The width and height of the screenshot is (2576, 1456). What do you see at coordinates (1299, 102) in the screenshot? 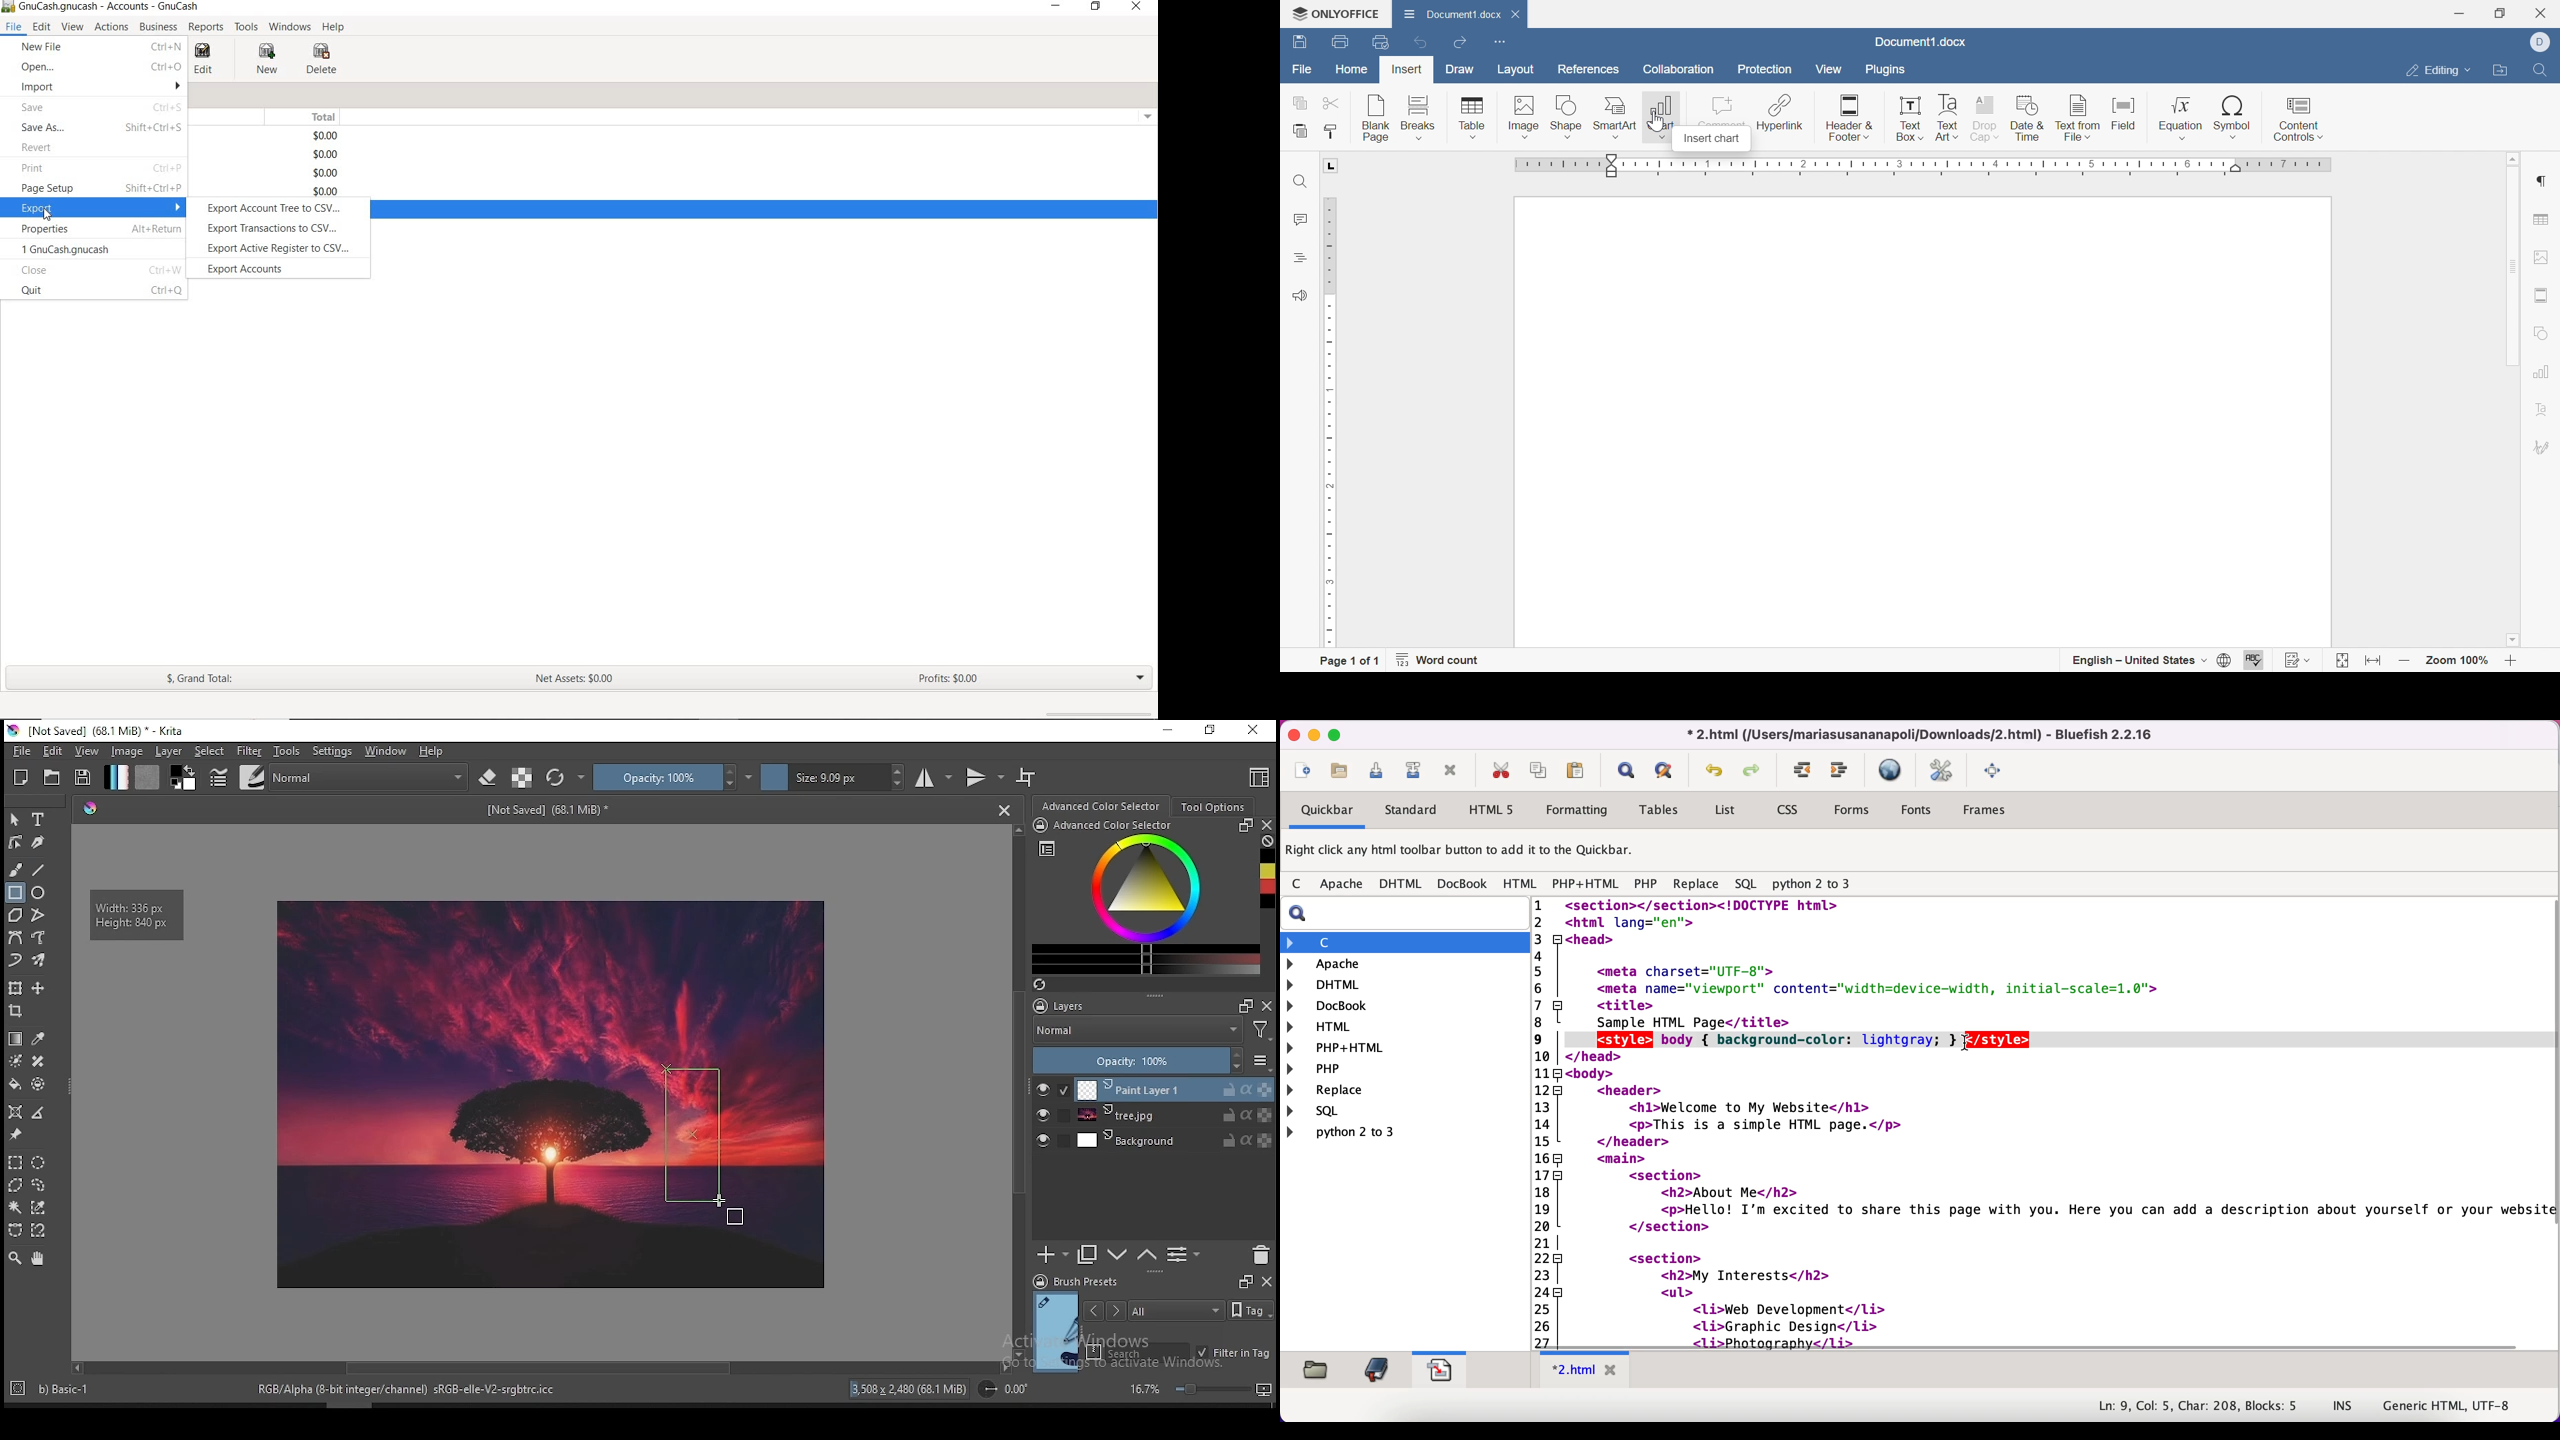
I see `Copy` at bounding box center [1299, 102].